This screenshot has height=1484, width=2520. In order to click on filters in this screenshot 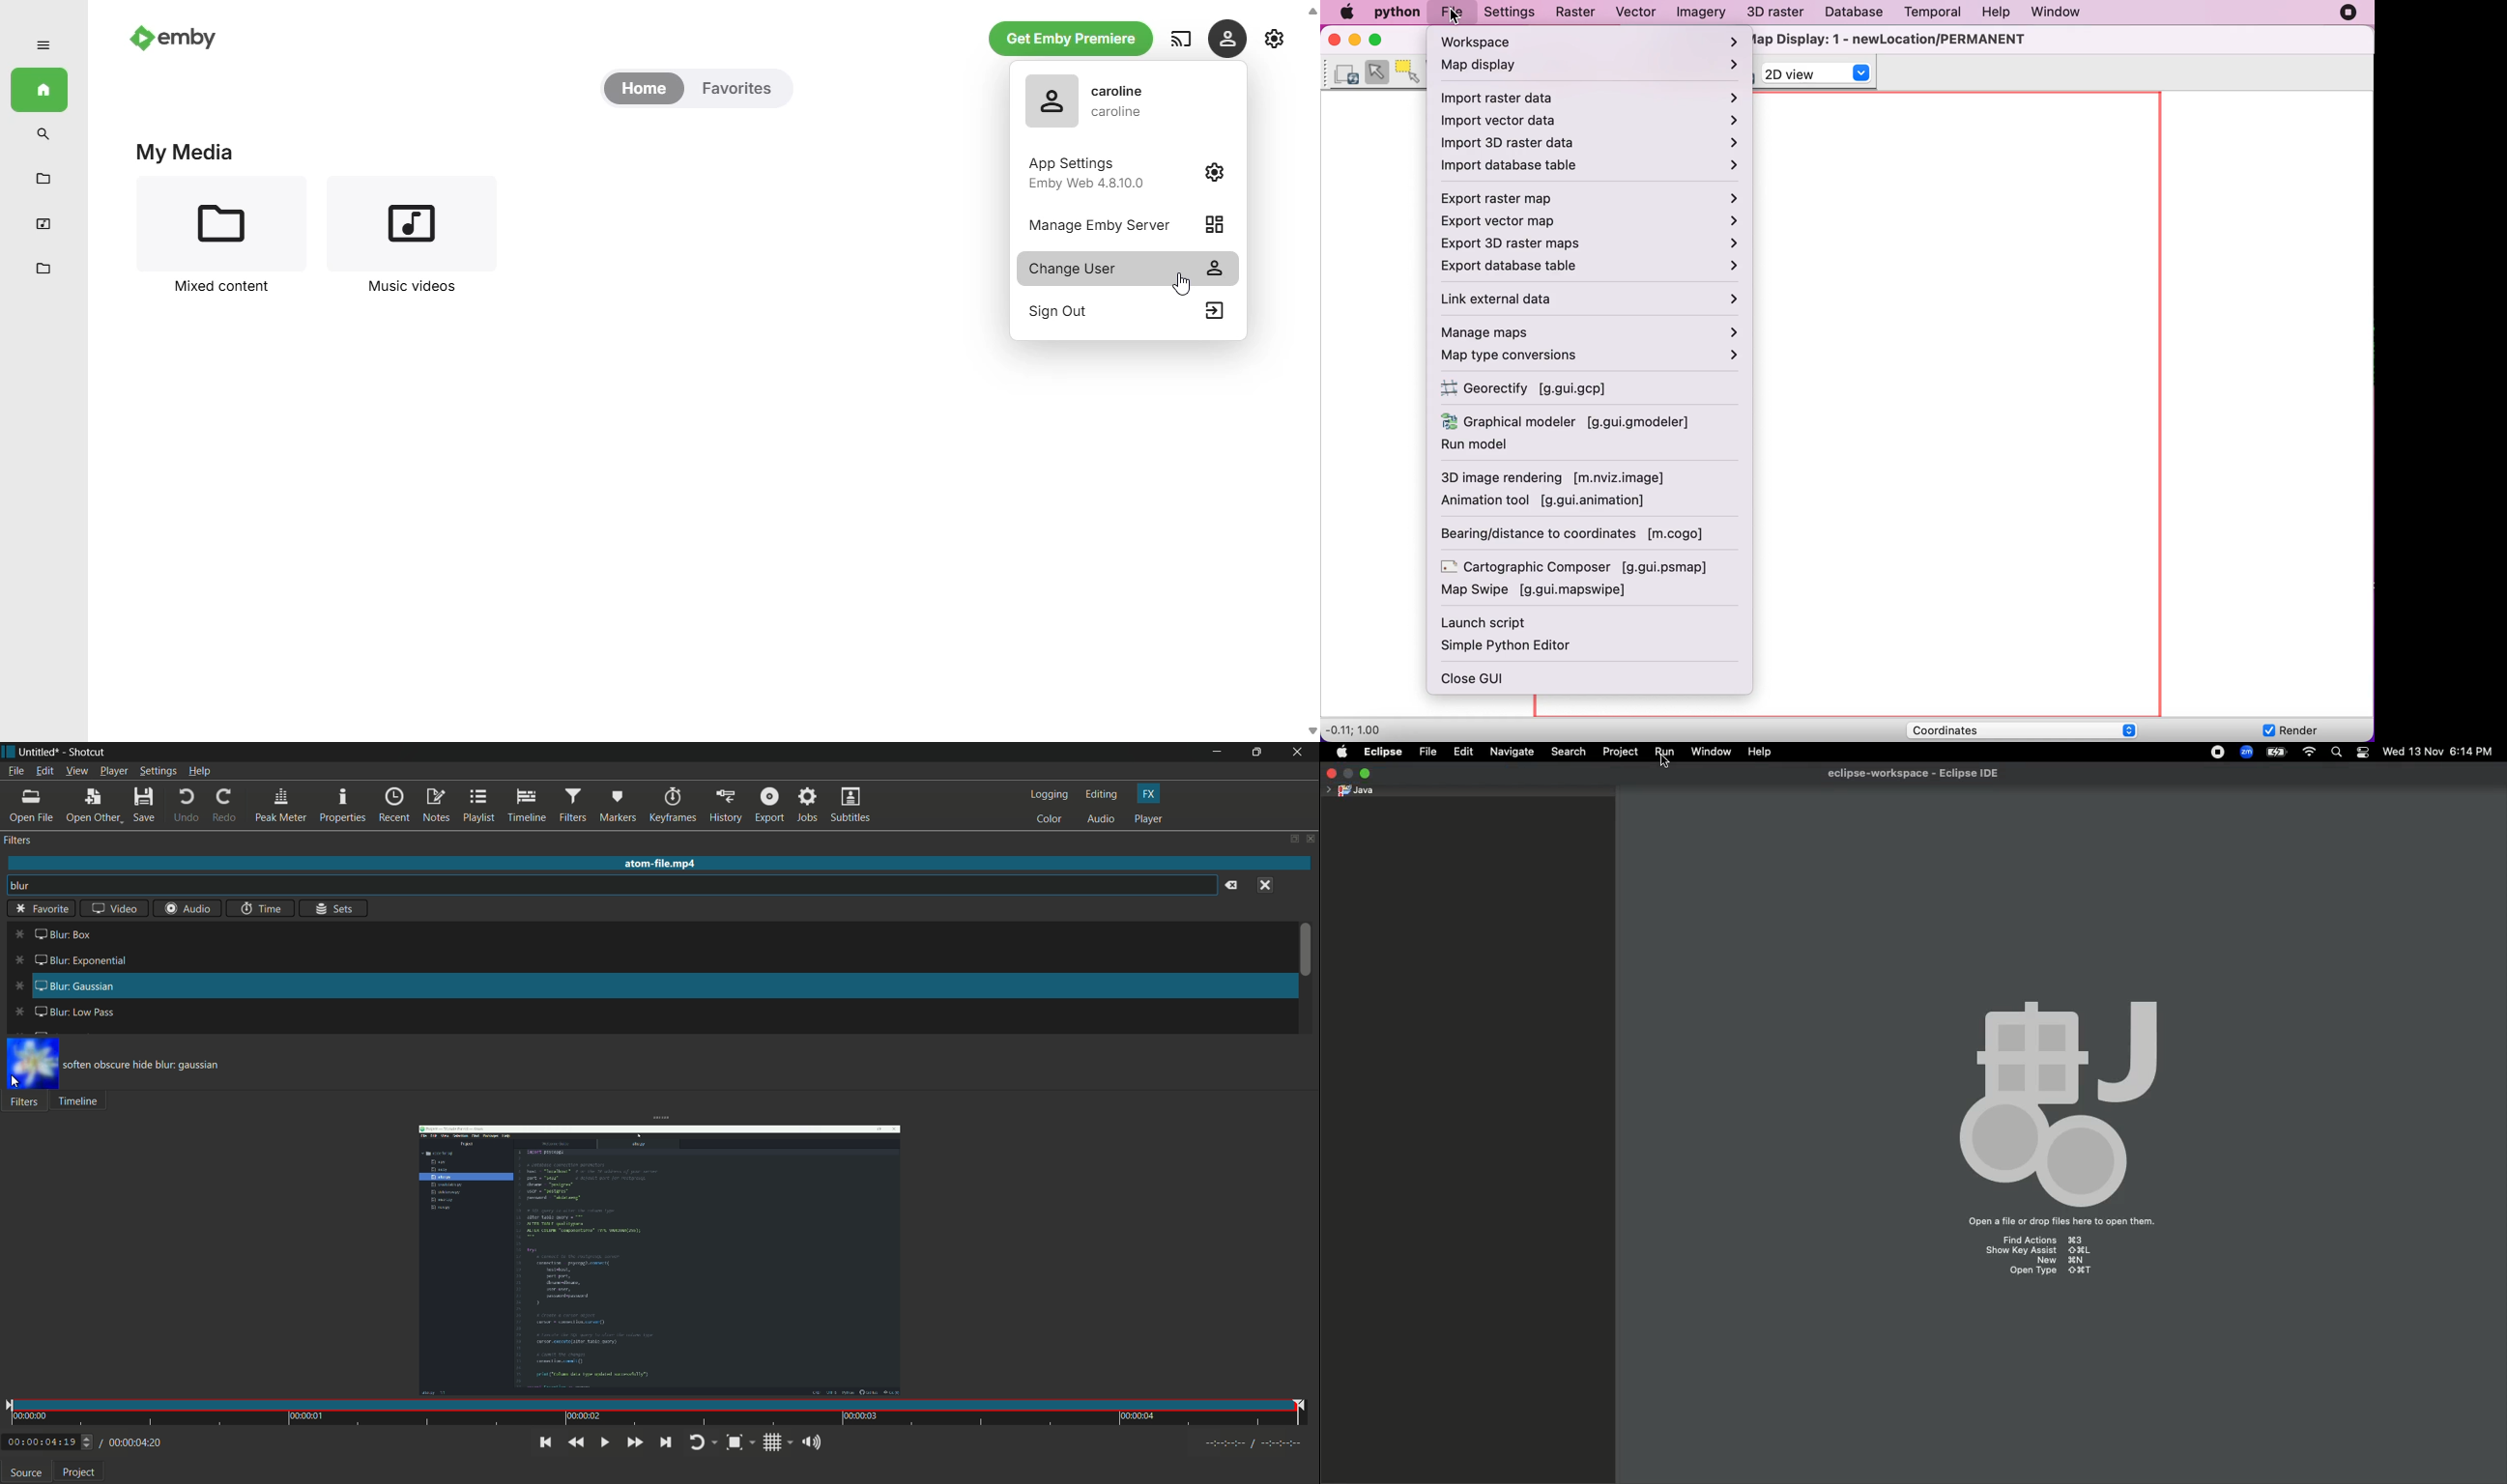, I will do `click(571, 806)`.